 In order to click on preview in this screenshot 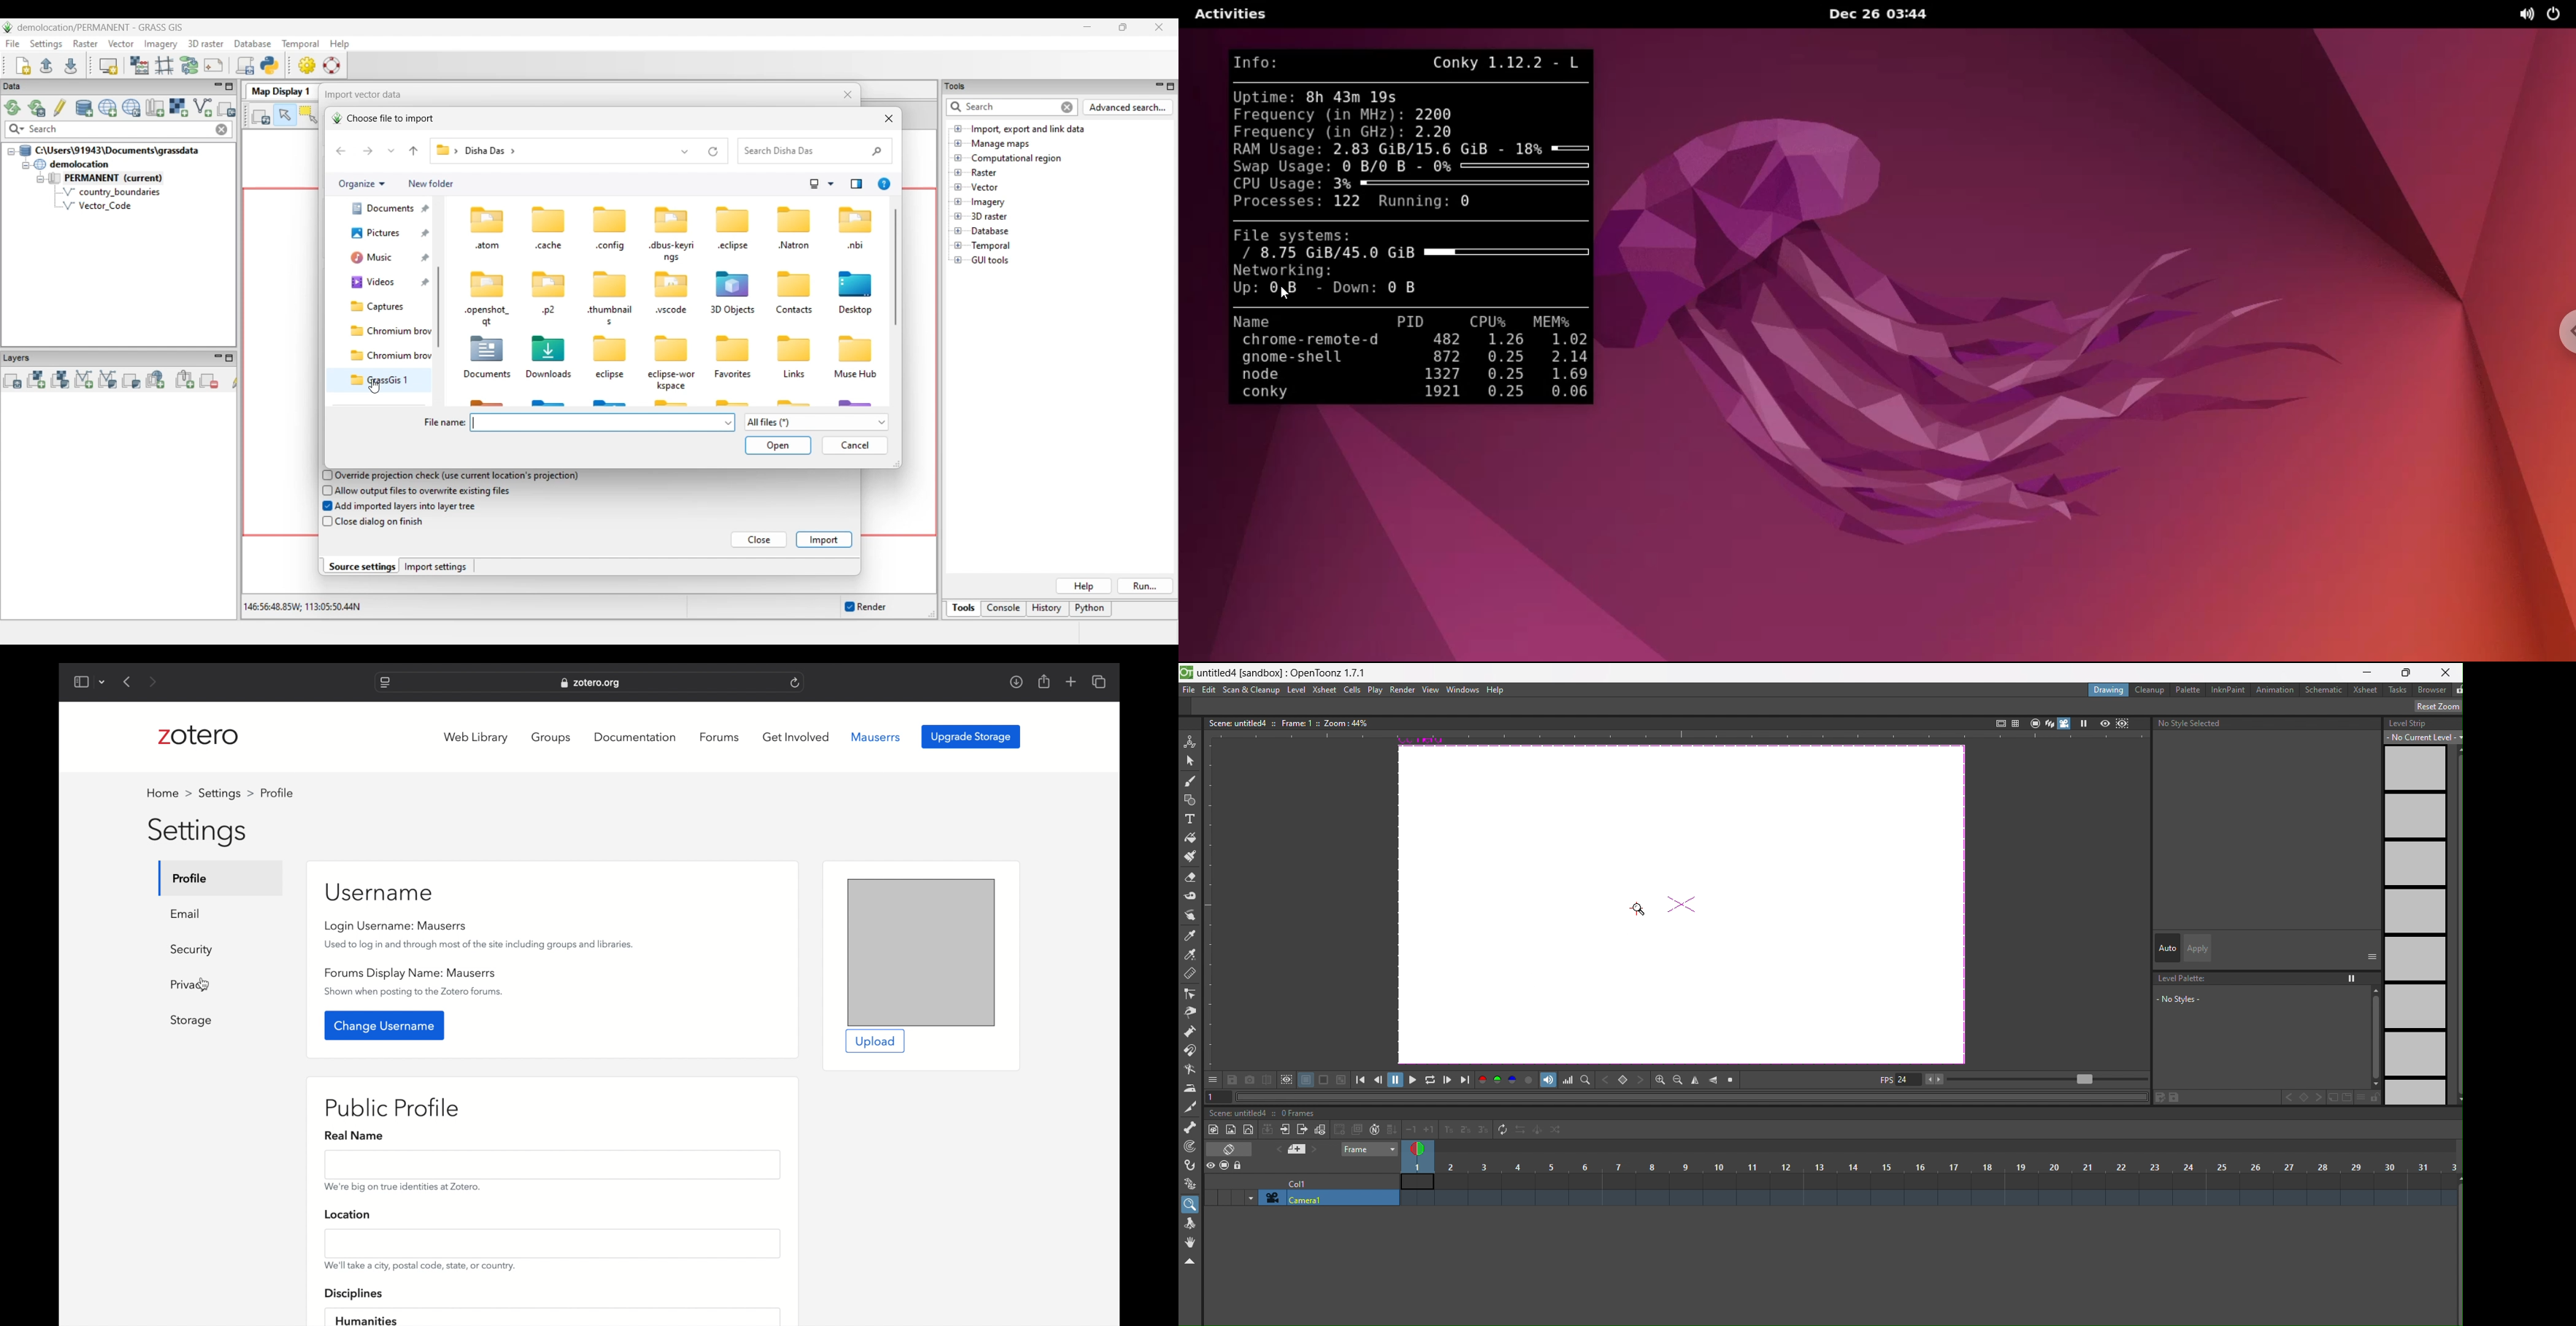, I will do `click(921, 952)`.